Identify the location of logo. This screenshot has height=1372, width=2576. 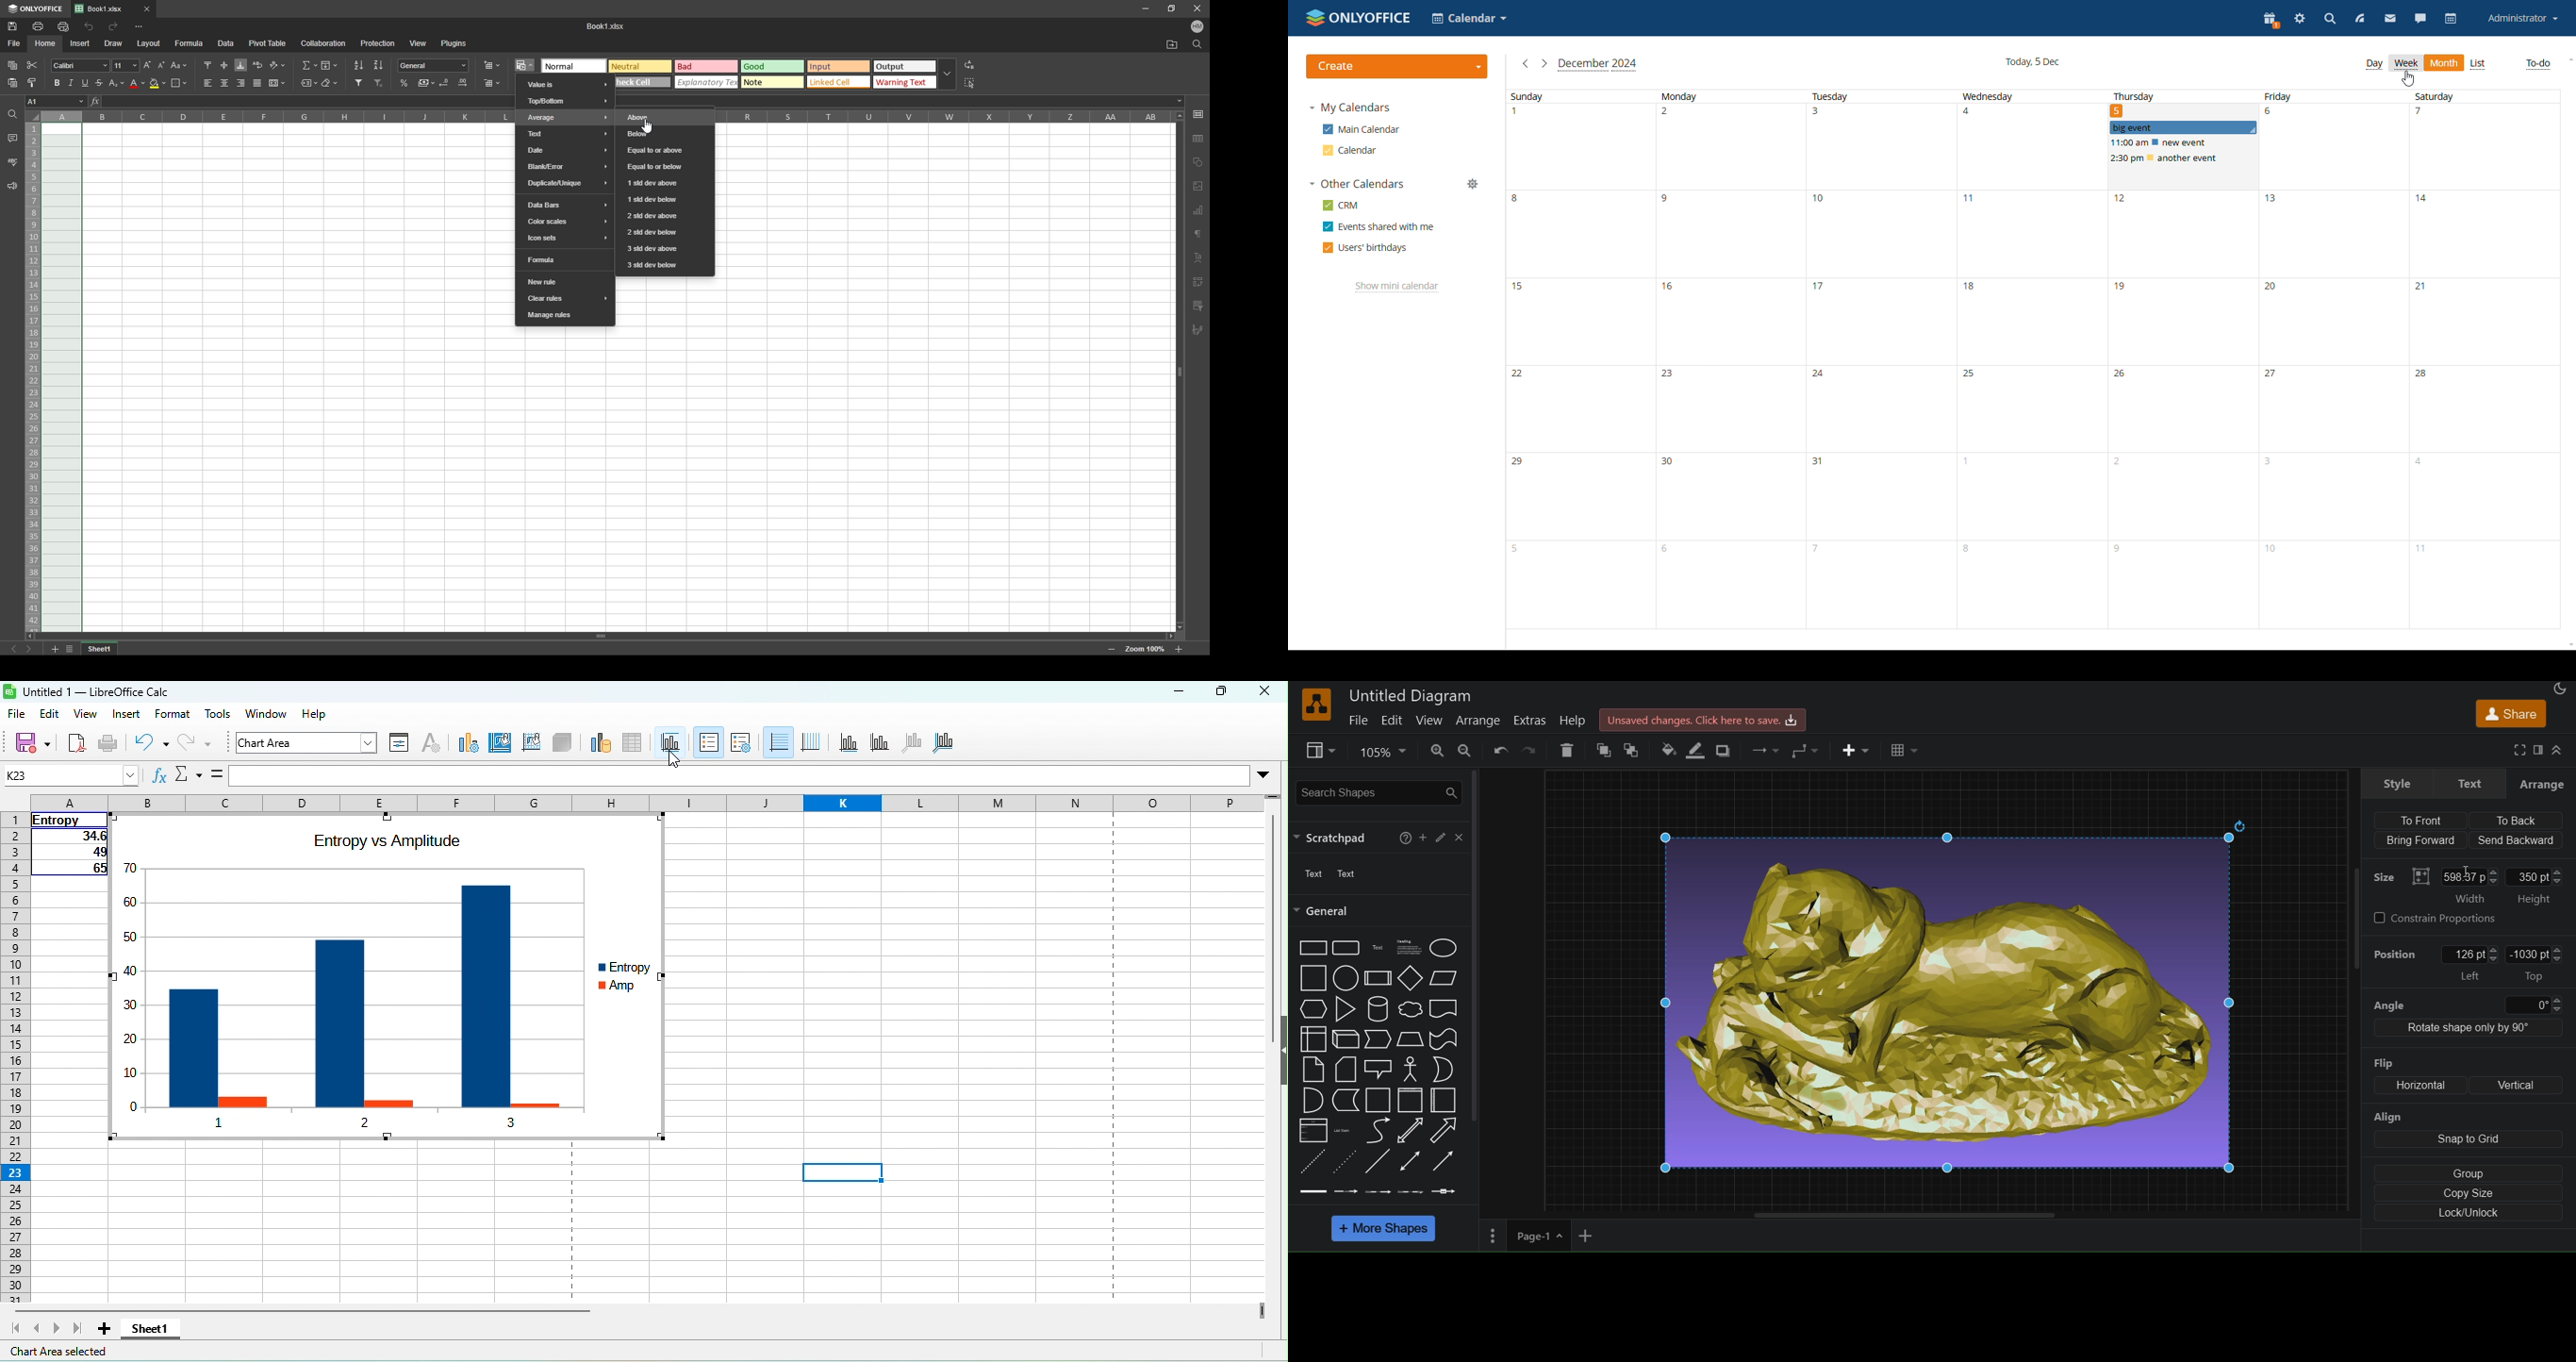
(1315, 704).